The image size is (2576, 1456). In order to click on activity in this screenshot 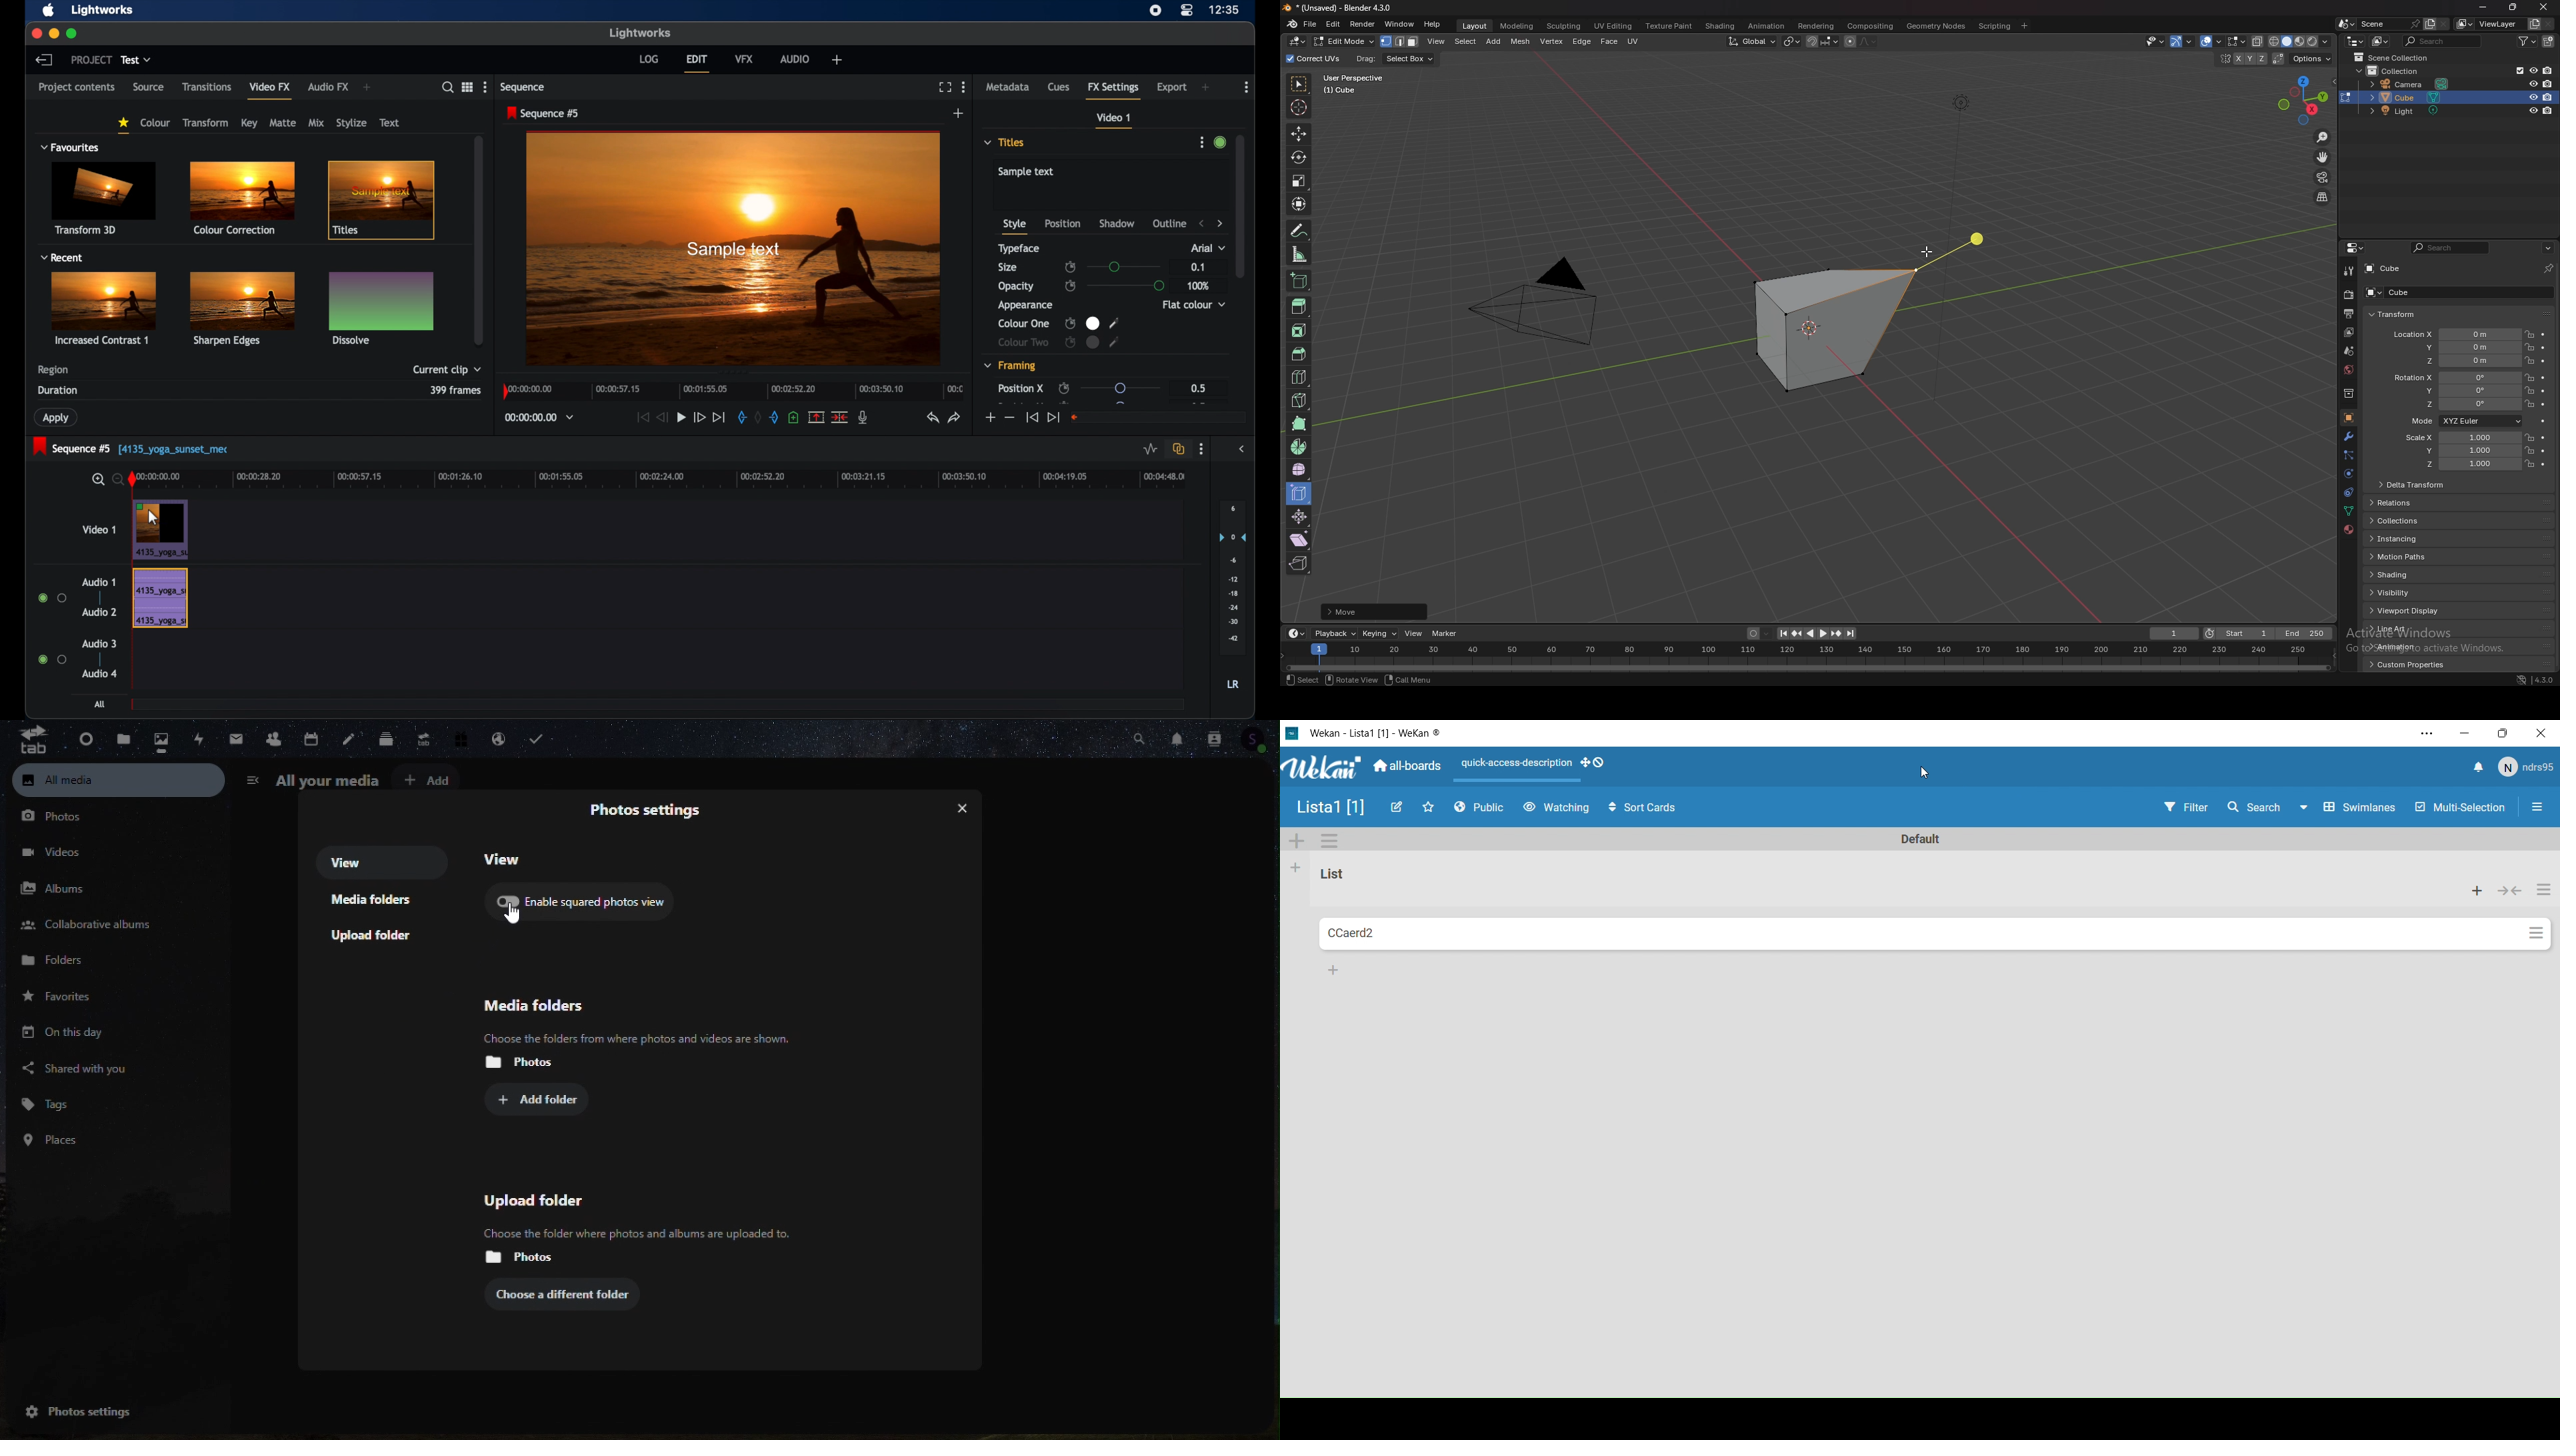, I will do `click(197, 737)`.